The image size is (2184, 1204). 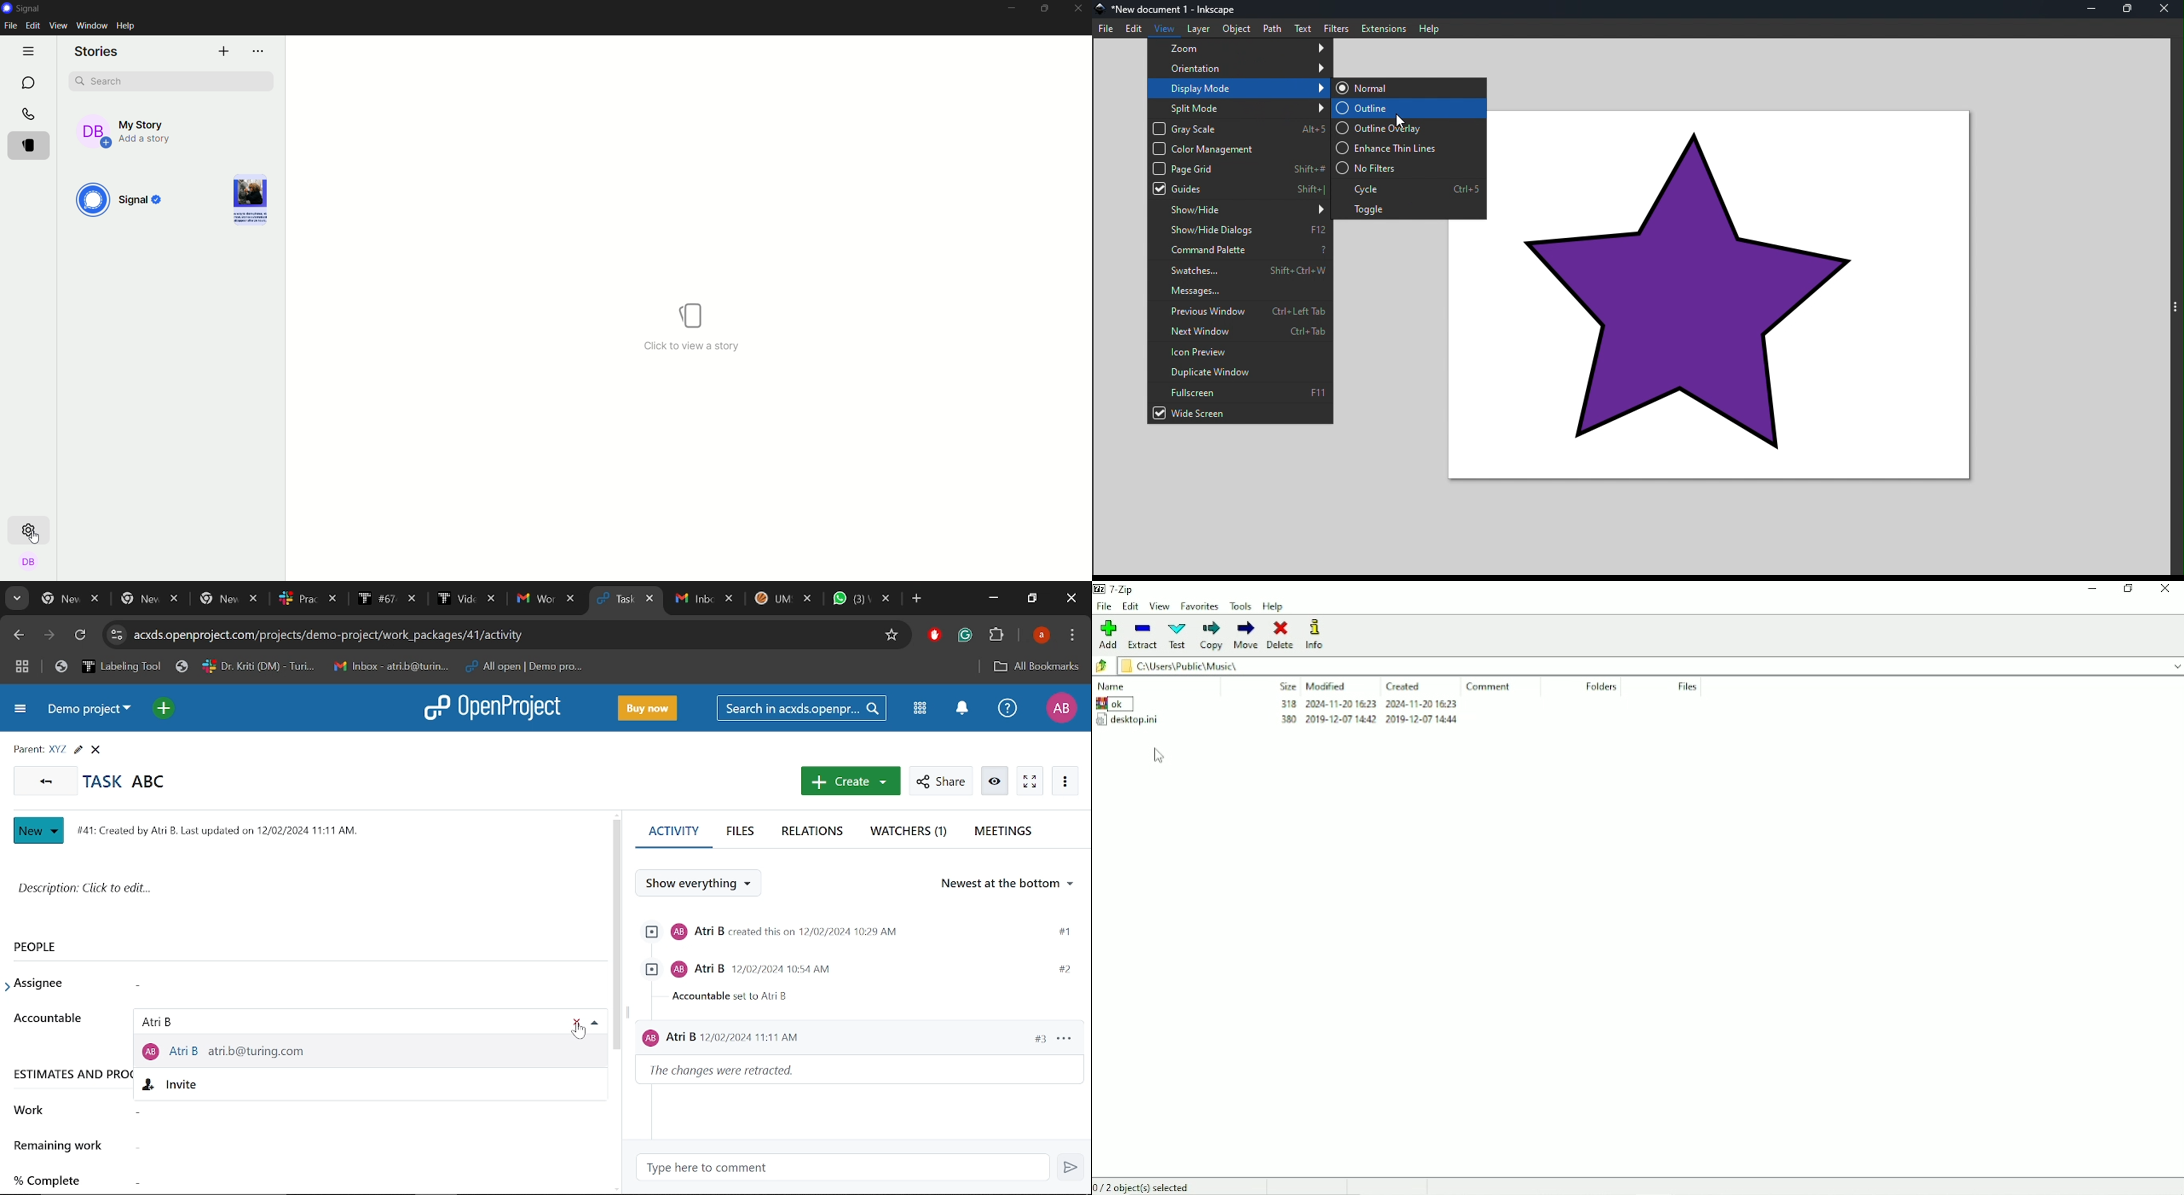 What do you see at coordinates (70, 1077) in the screenshot?
I see `ESTIMATES AND PRO` at bounding box center [70, 1077].